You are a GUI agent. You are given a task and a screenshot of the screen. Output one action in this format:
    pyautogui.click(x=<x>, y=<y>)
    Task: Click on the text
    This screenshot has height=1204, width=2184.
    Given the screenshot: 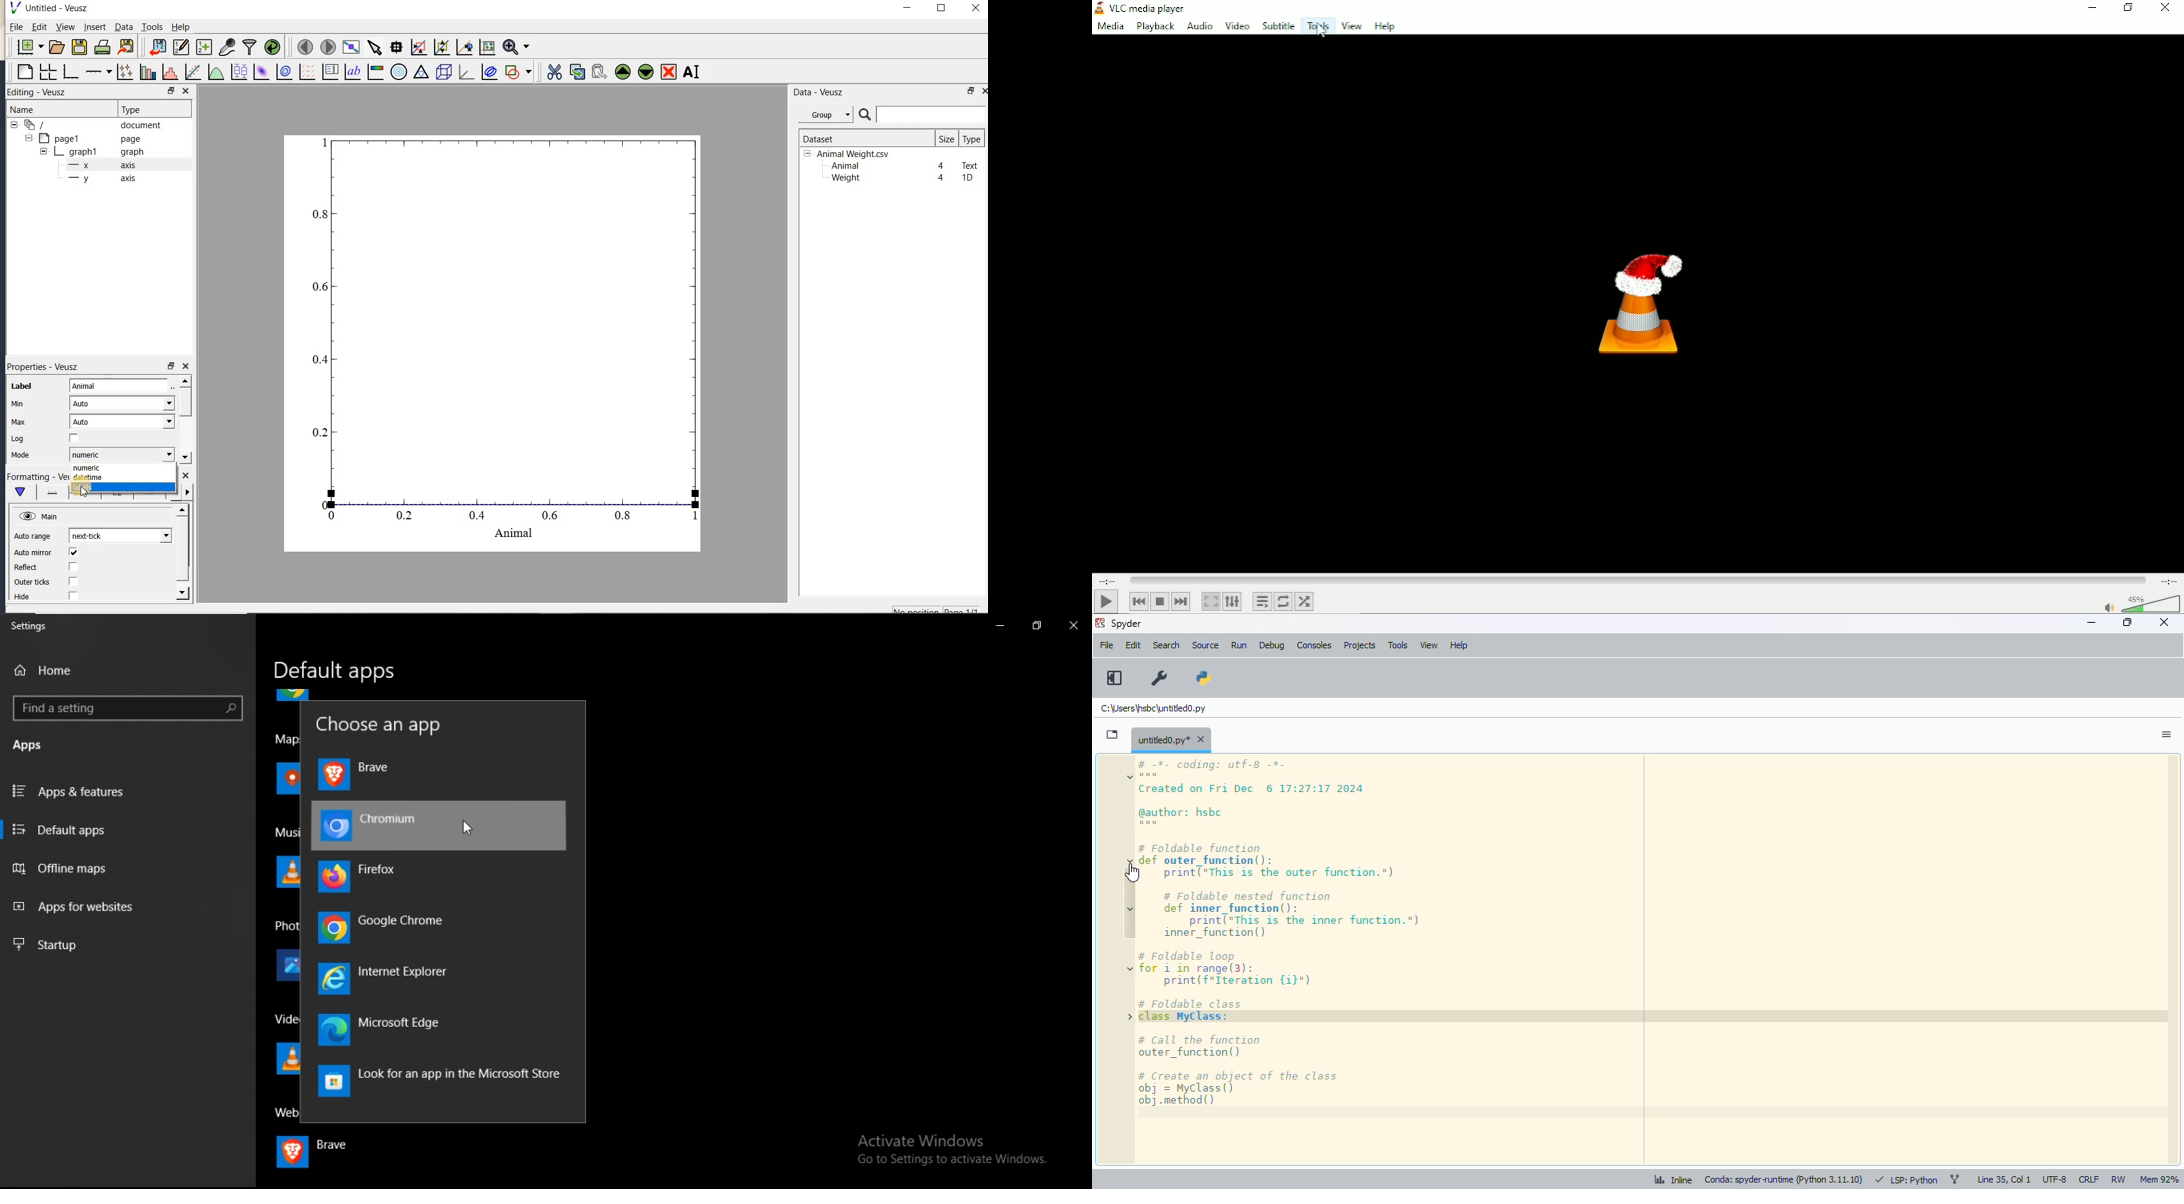 What is the action you would take?
    pyautogui.click(x=436, y=1082)
    